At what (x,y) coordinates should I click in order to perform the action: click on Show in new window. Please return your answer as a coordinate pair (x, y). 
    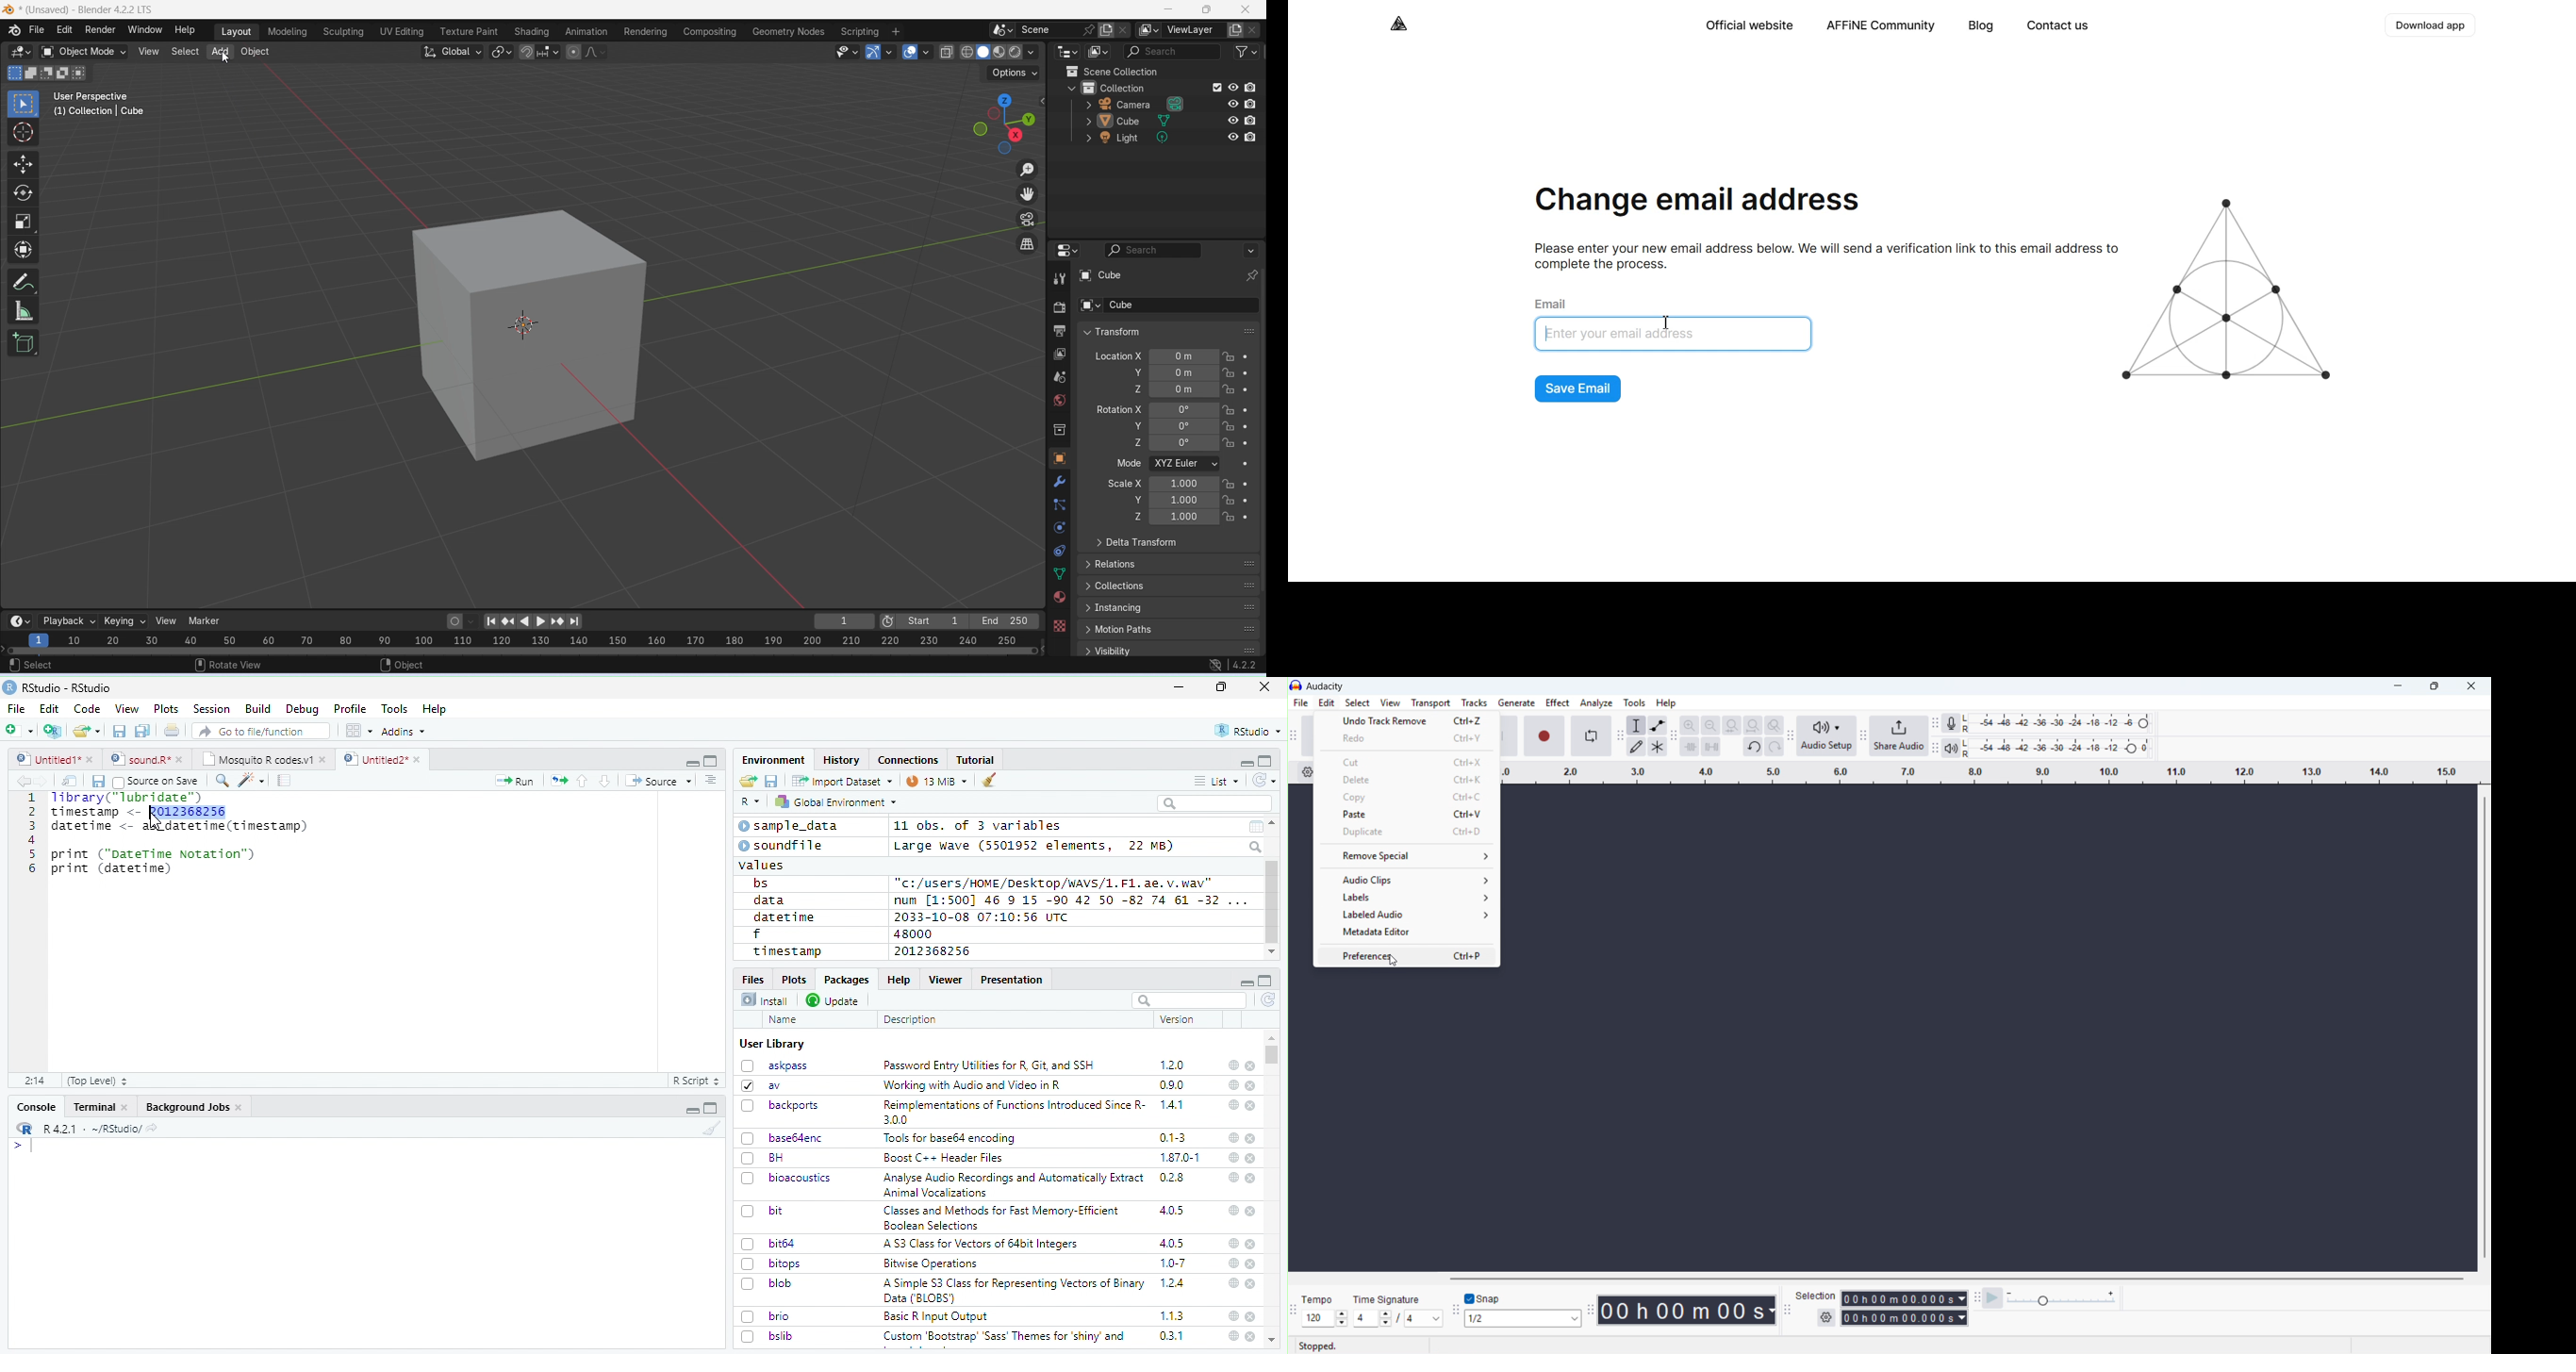
    Looking at the image, I should click on (72, 781).